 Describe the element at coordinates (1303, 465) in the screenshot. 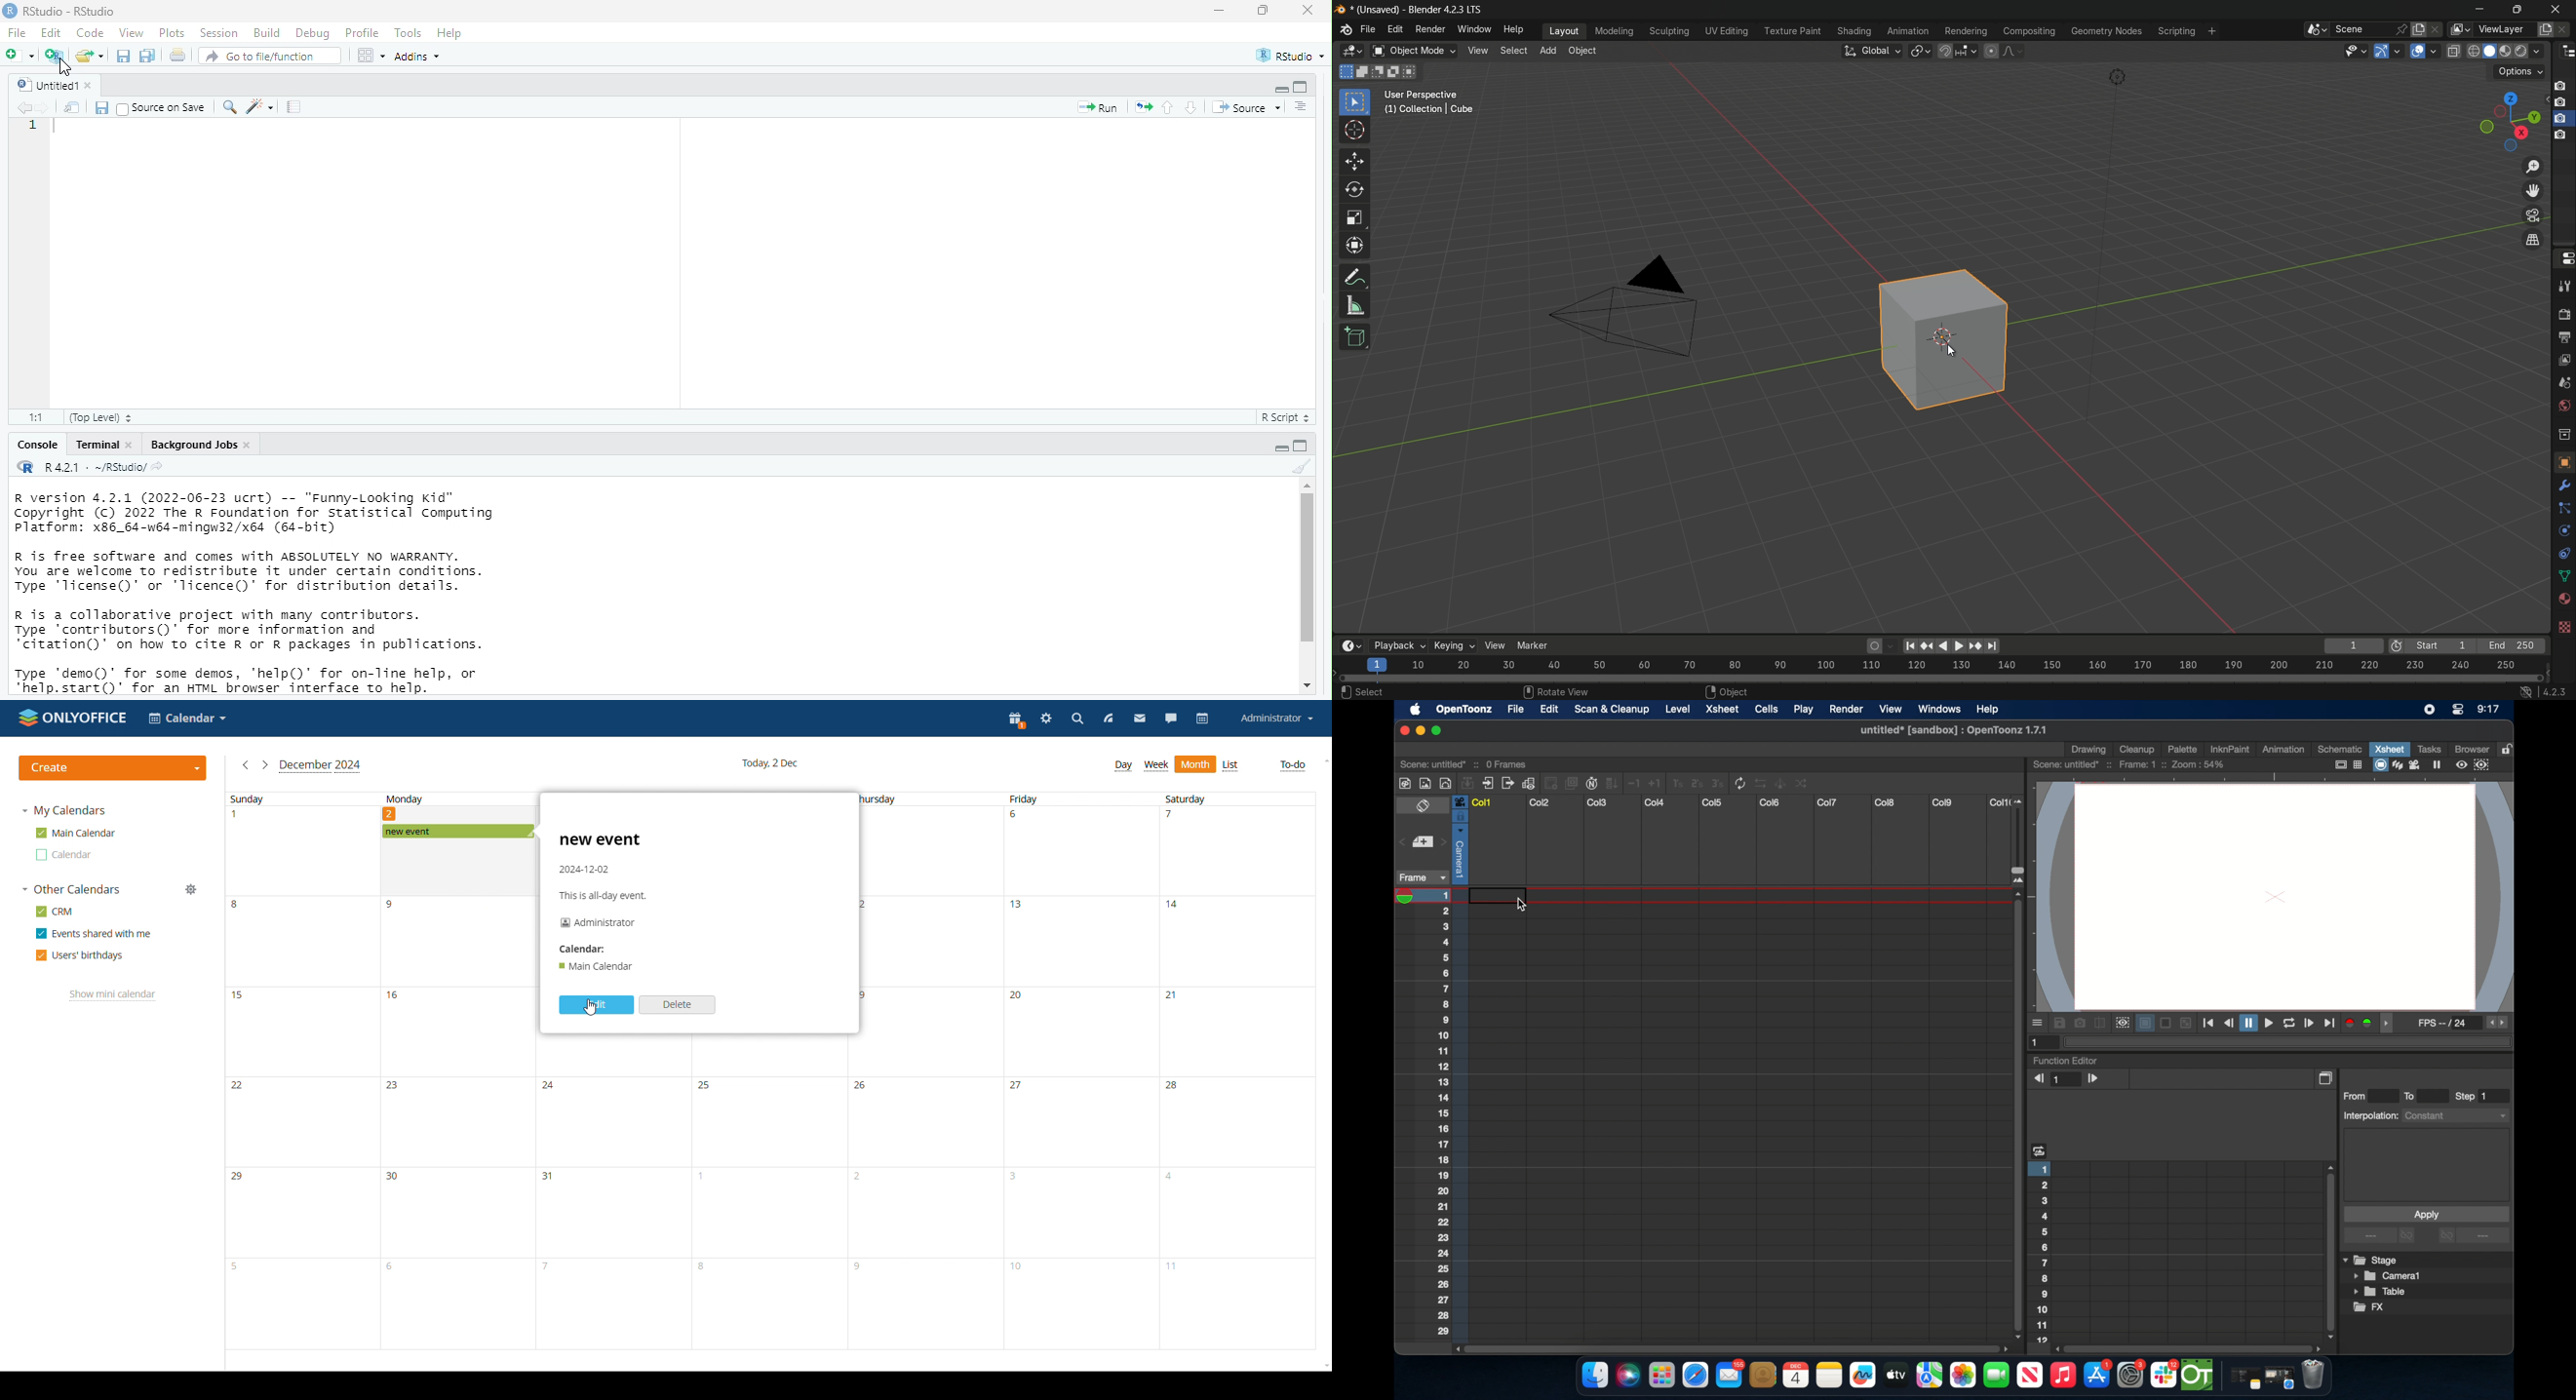

I see `clear console` at that location.